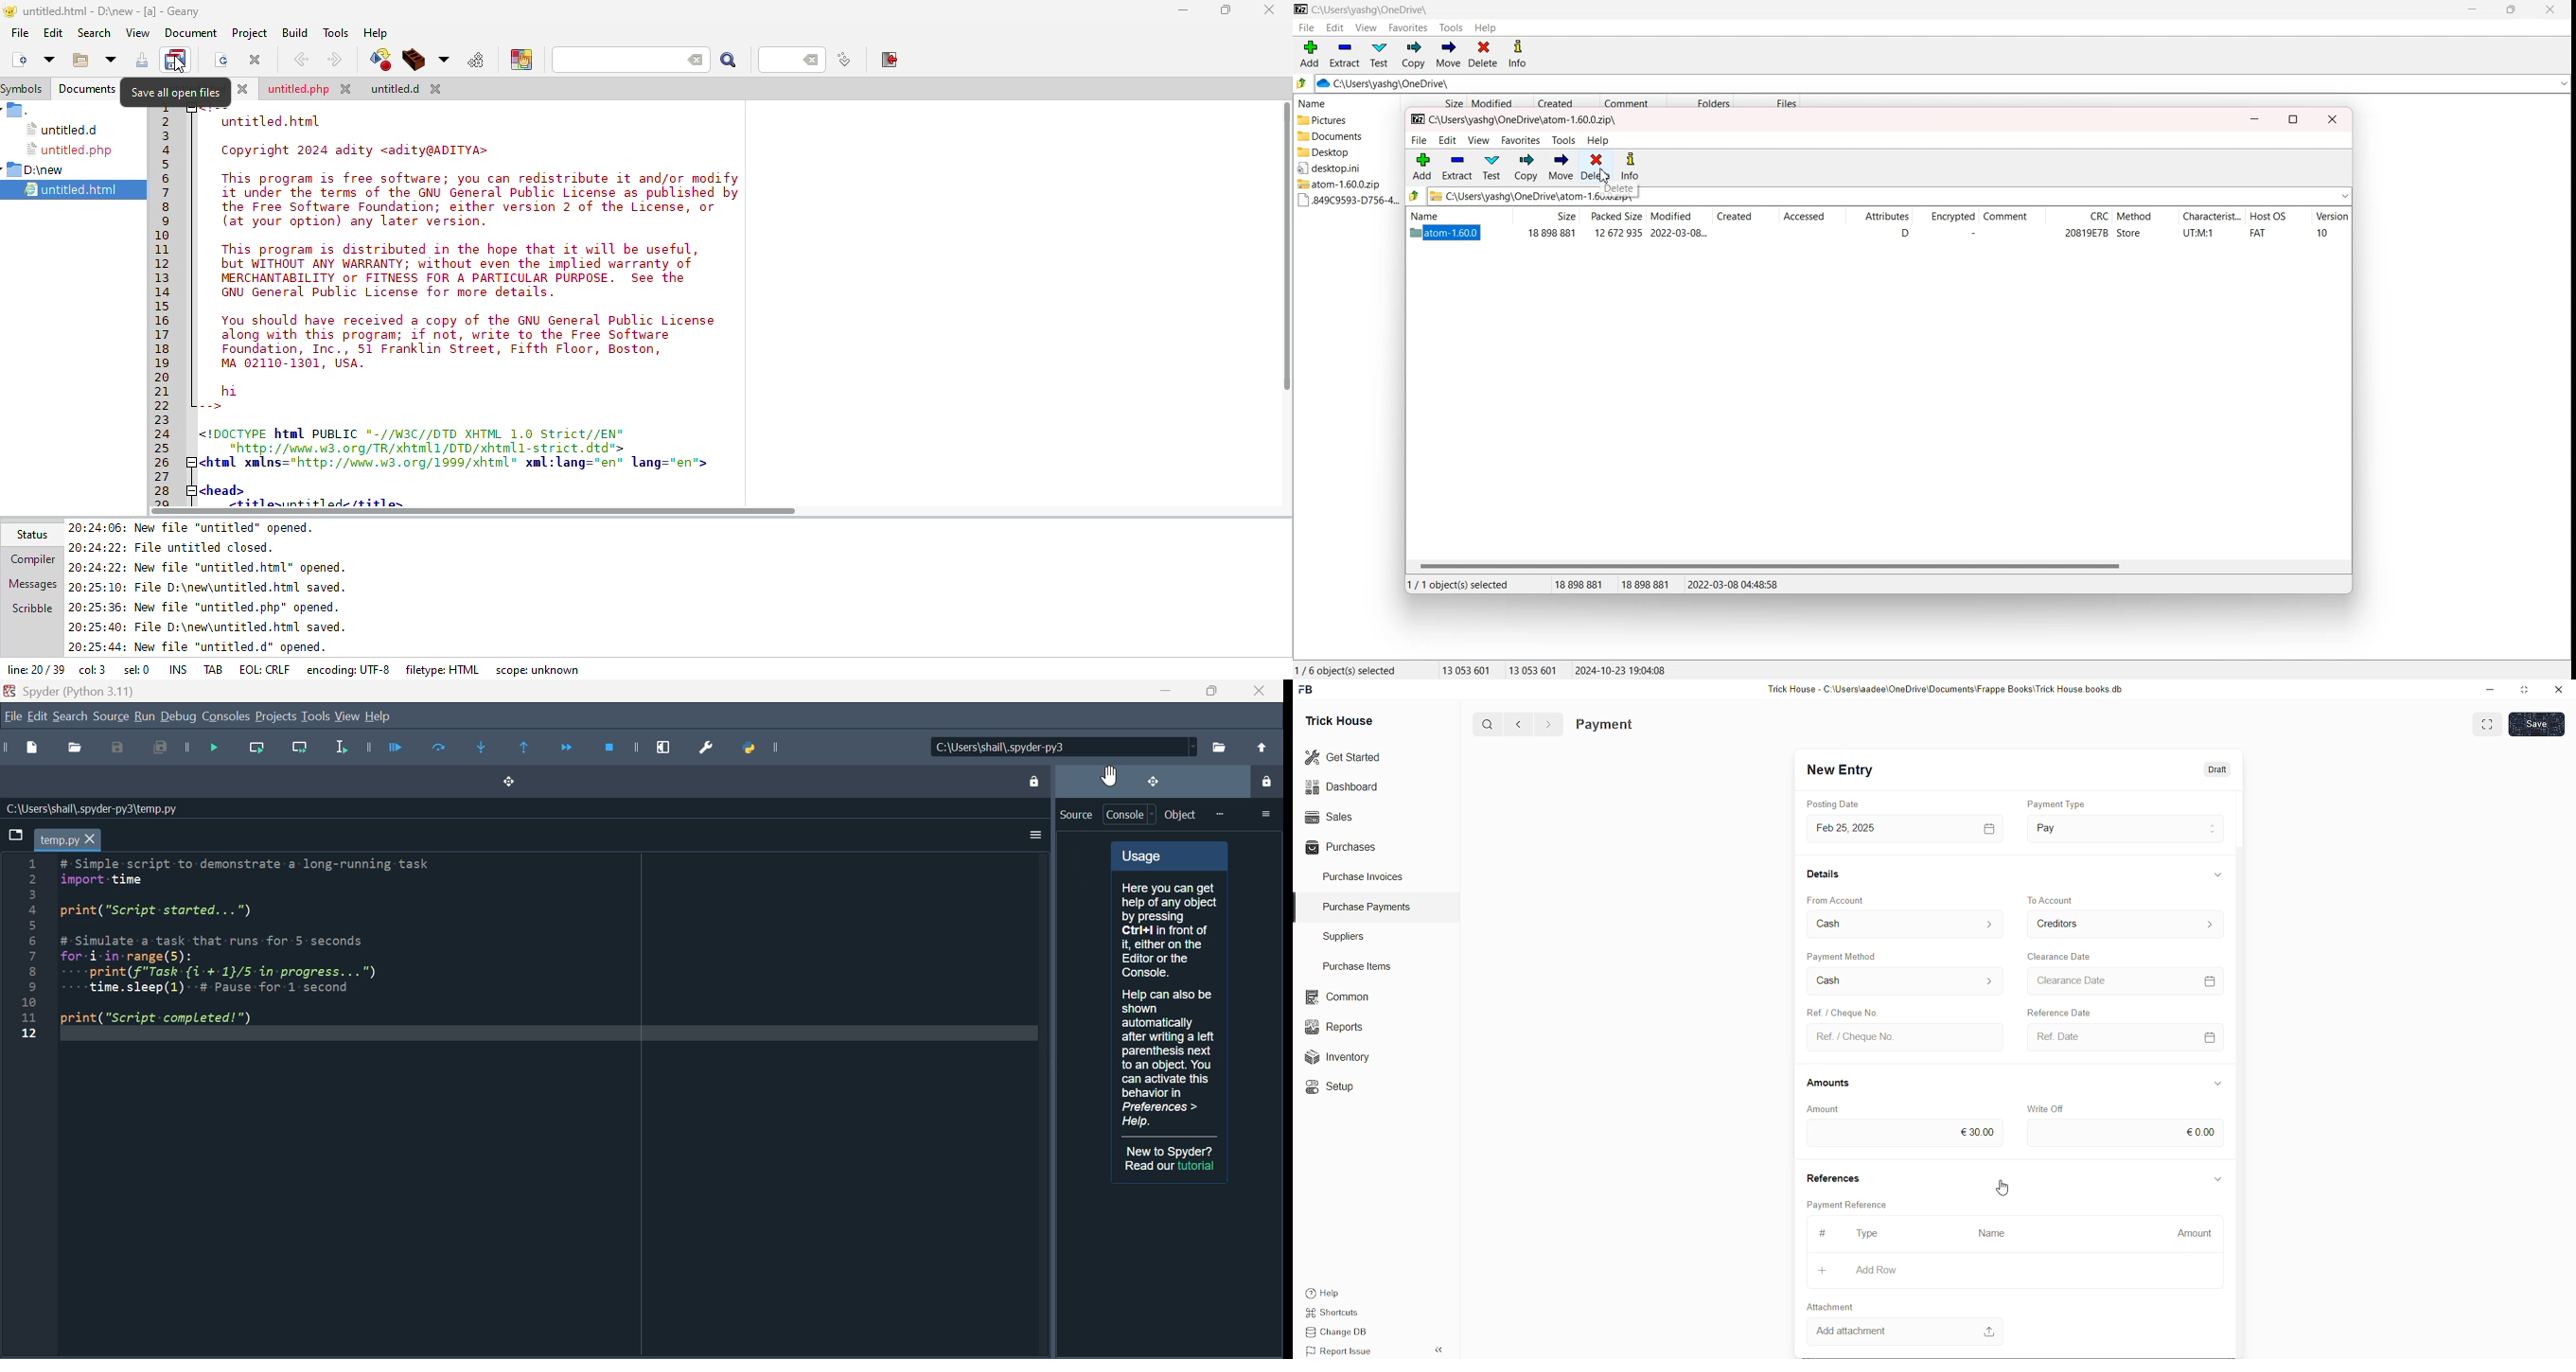 The image size is (2576, 1372). I want to click on to account, so click(2056, 898).